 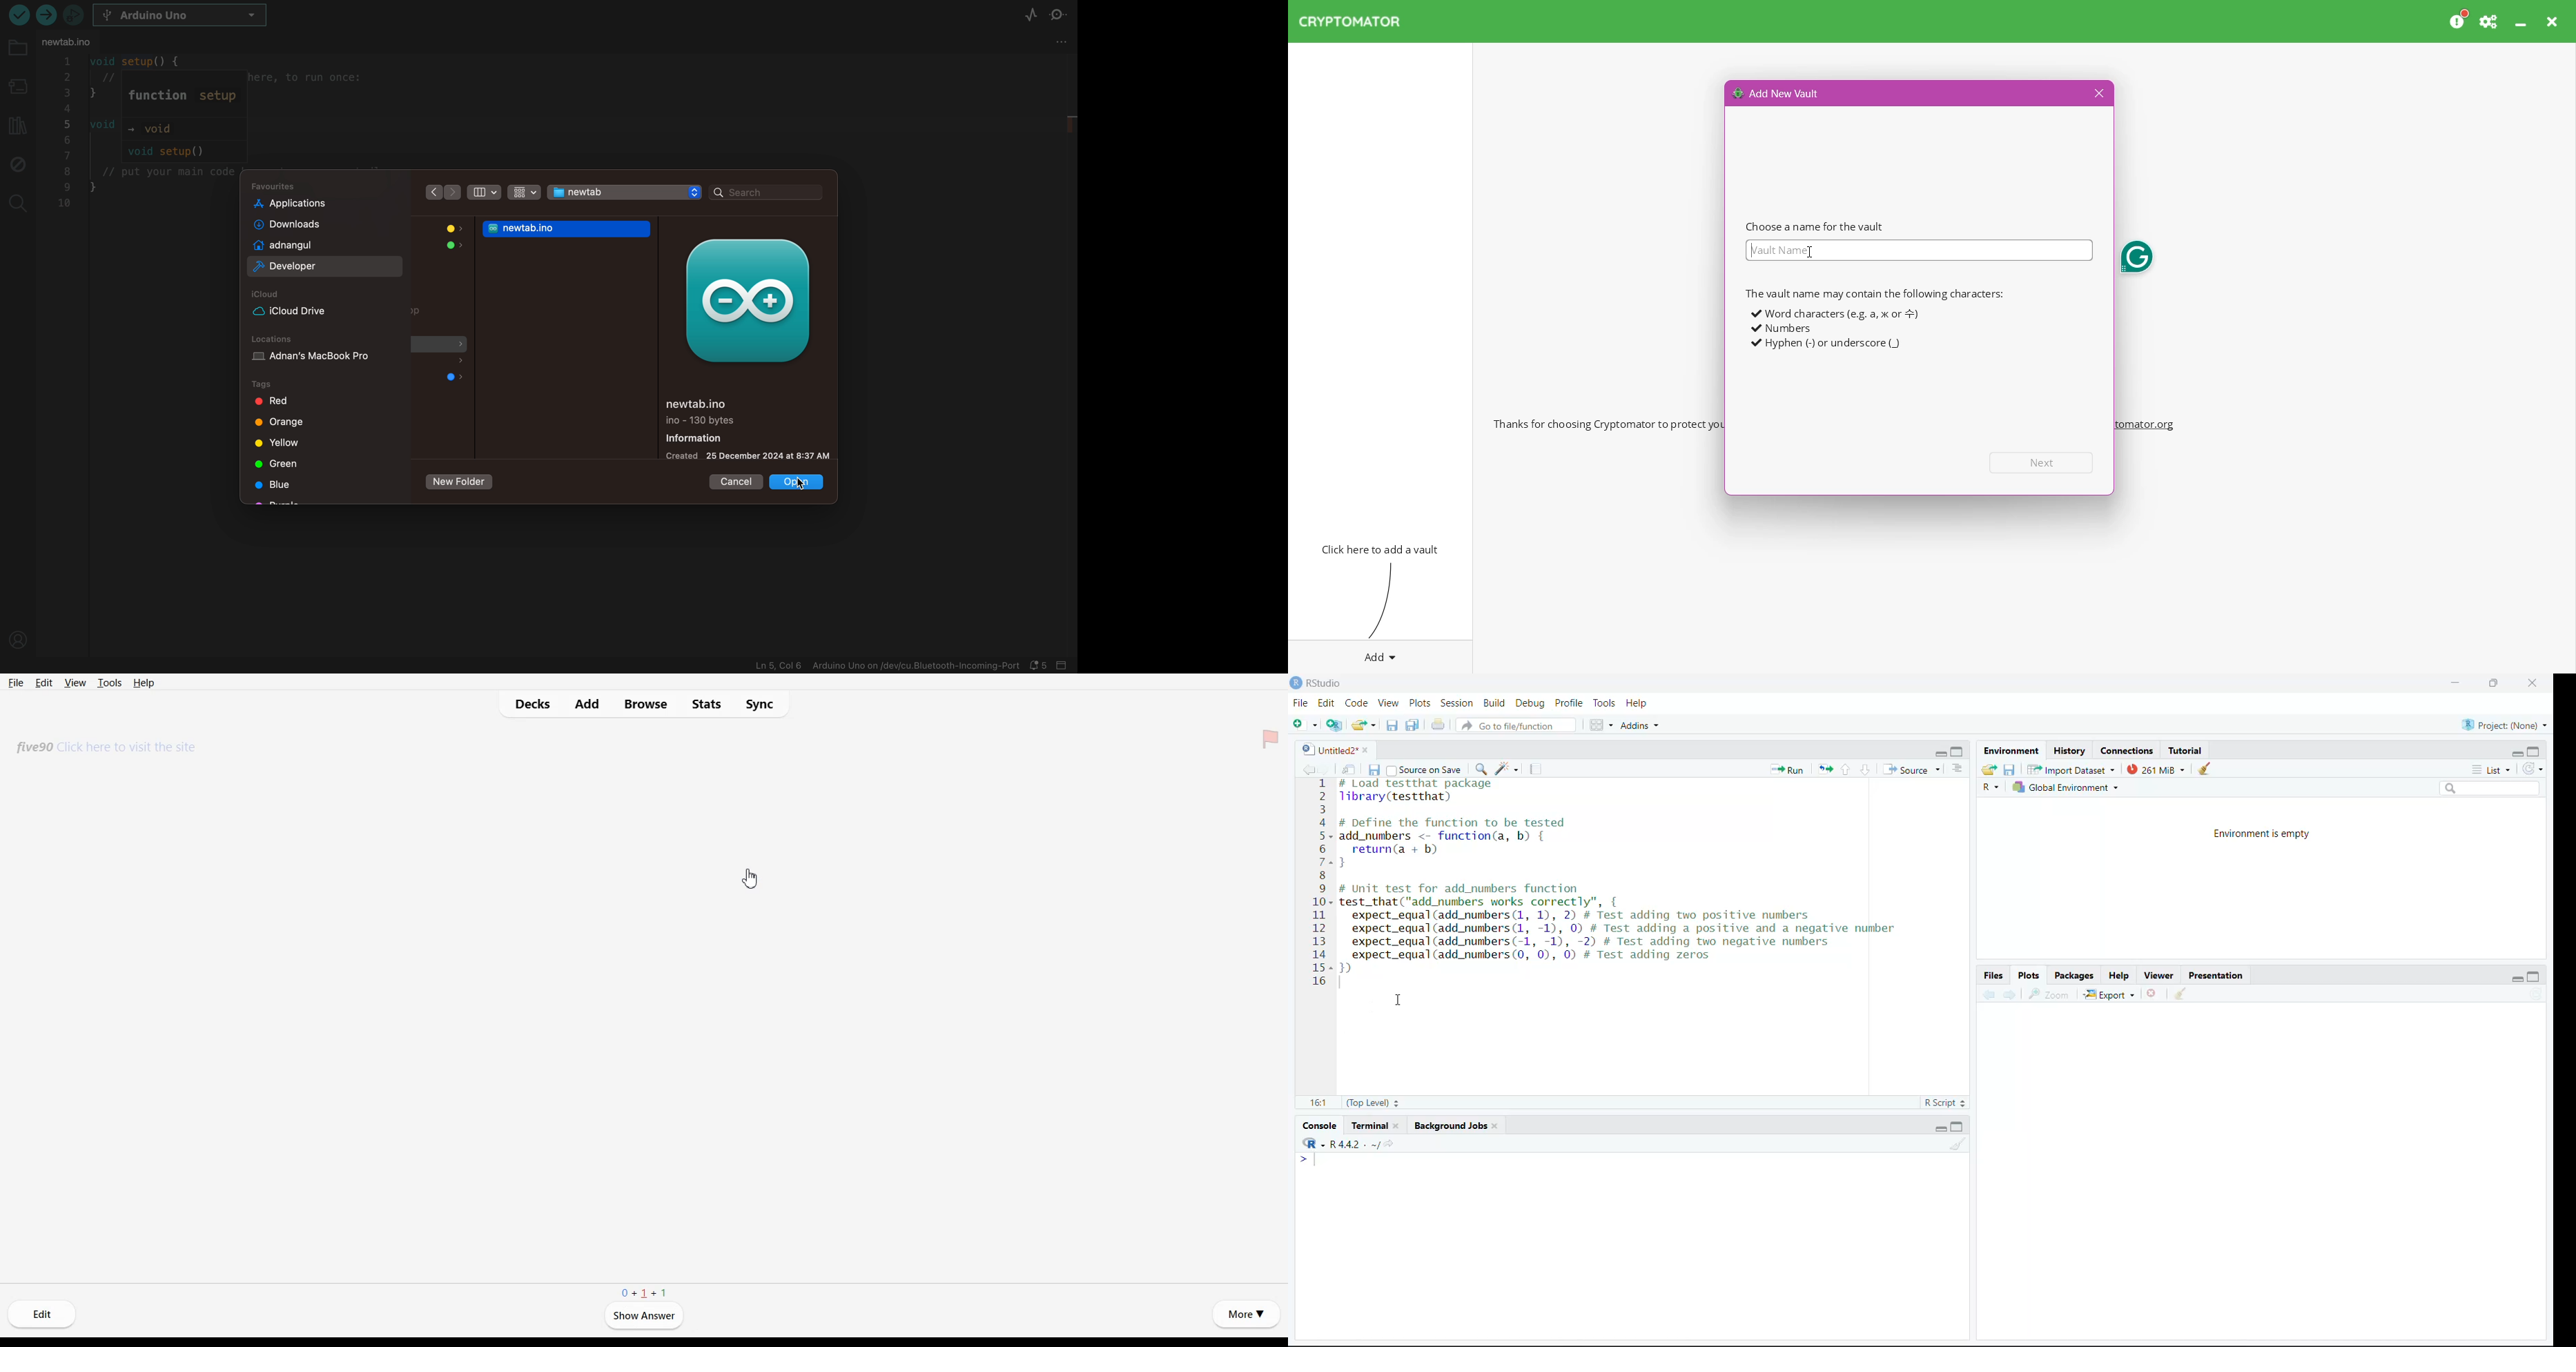 I want to click on R Script, so click(x=1939, y=1103).